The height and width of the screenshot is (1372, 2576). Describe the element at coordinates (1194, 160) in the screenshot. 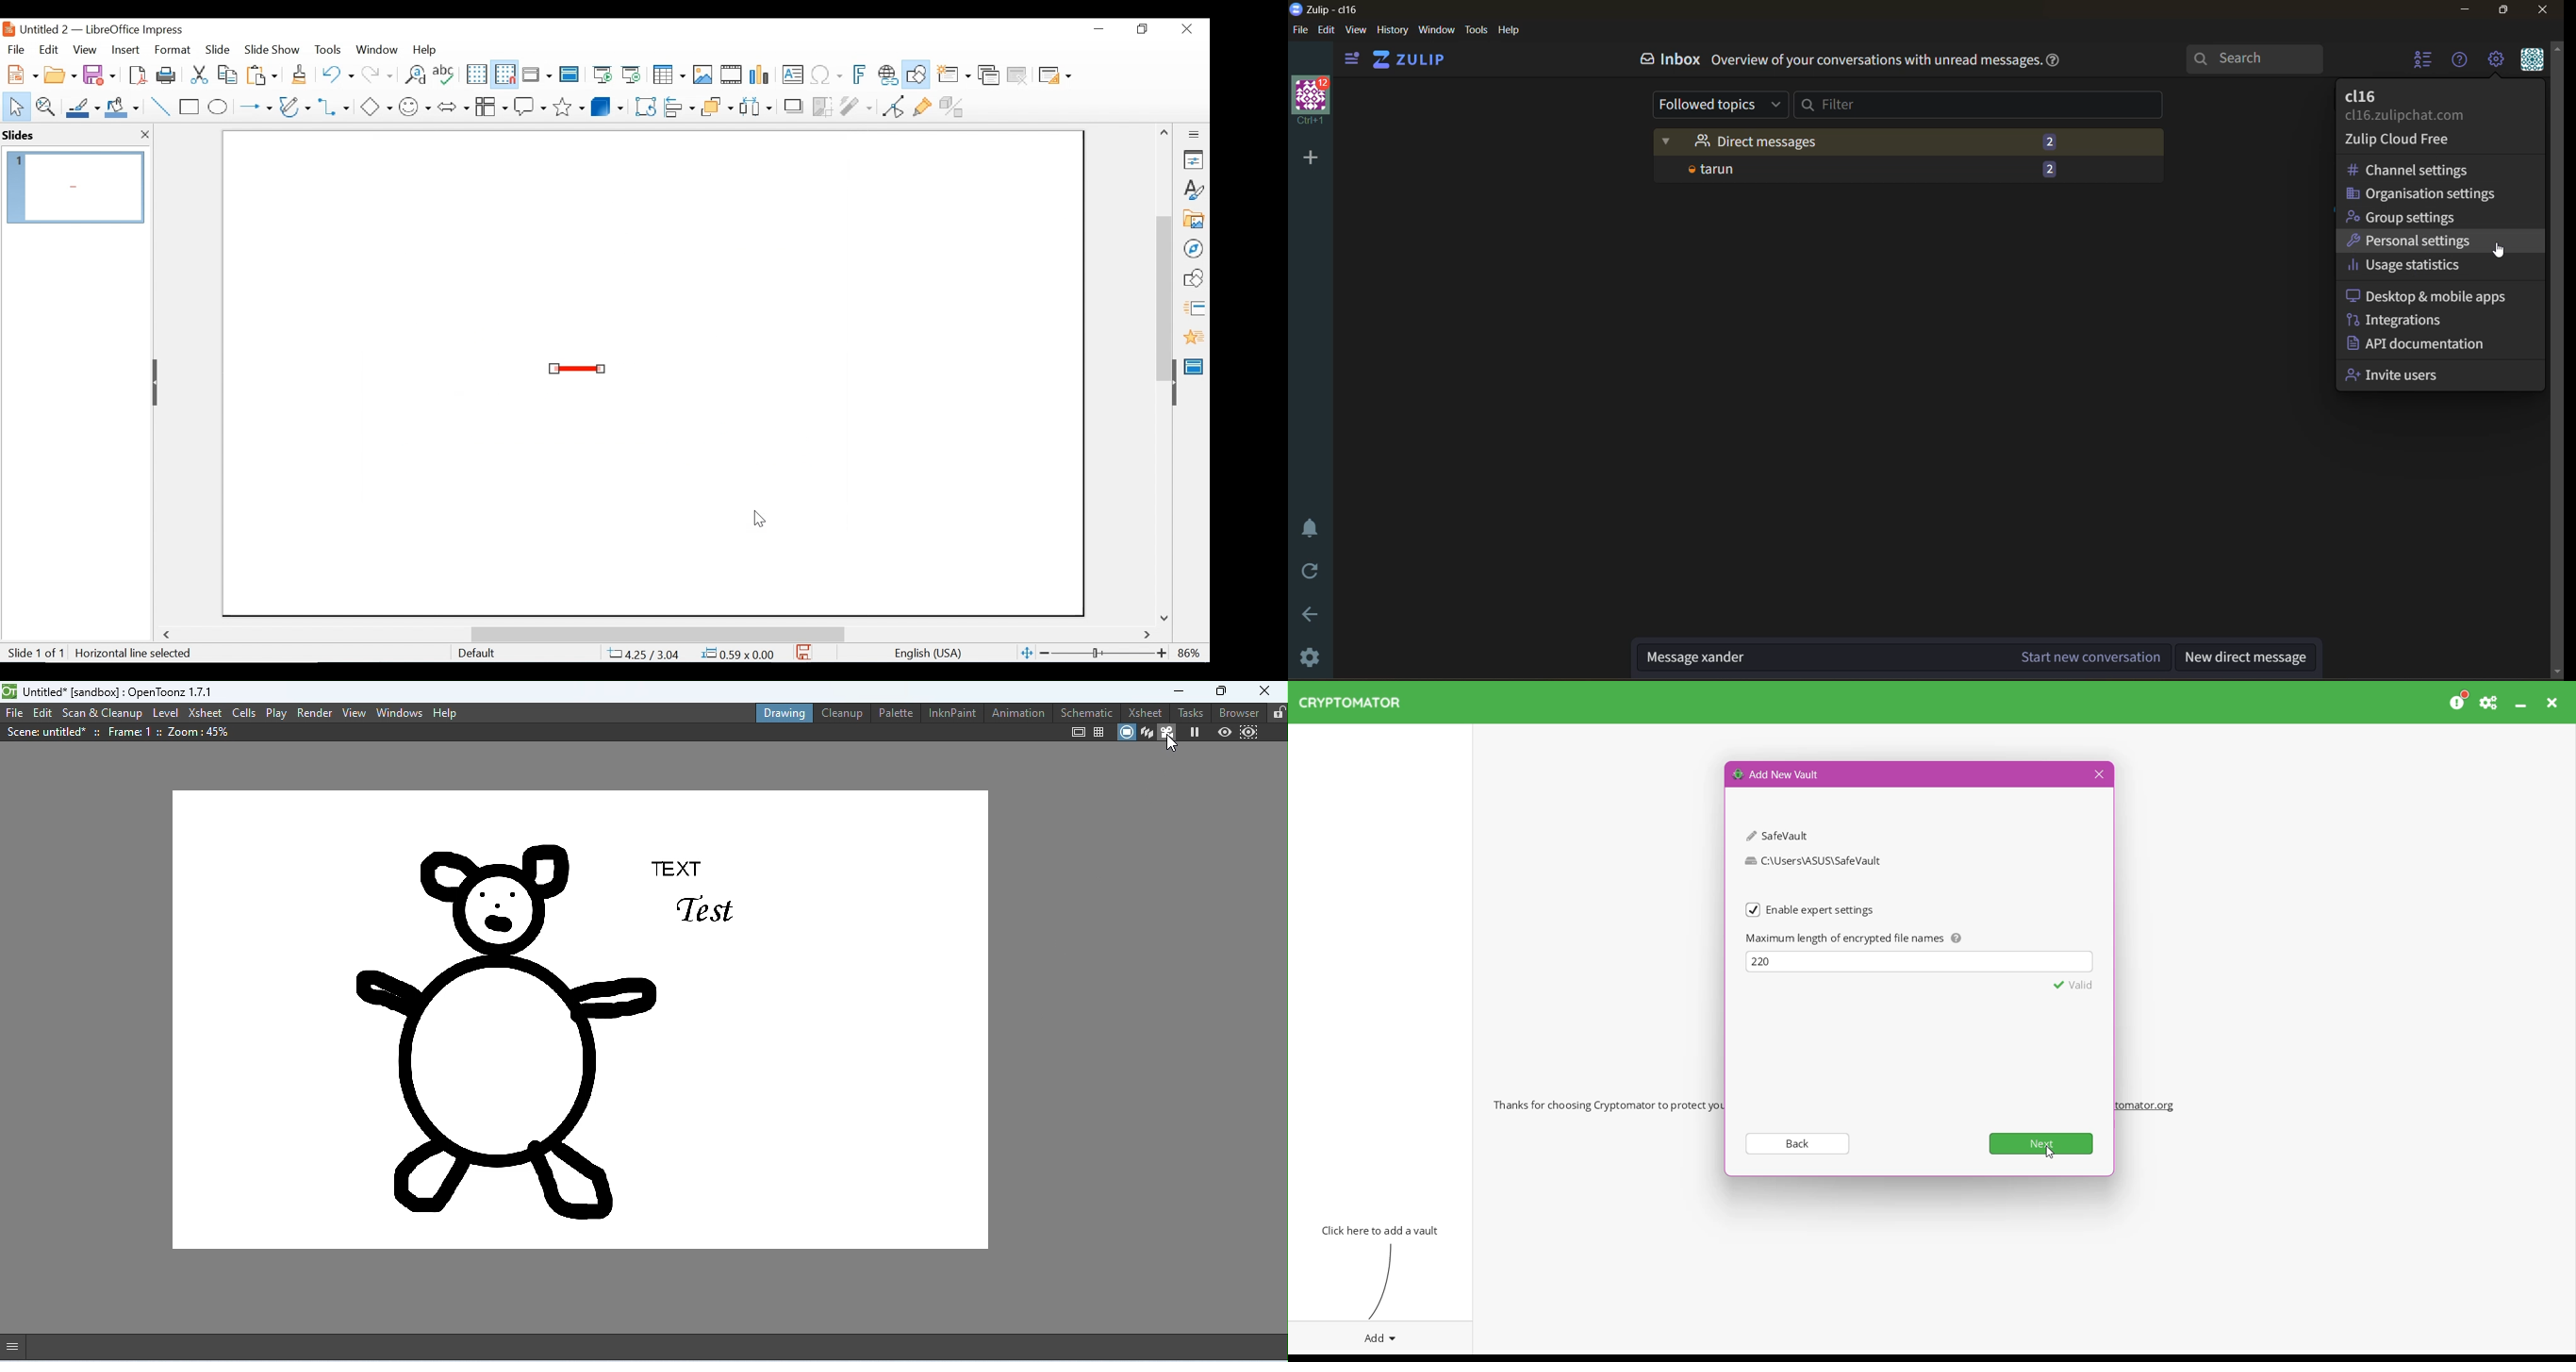

I see `Properties` at that location.